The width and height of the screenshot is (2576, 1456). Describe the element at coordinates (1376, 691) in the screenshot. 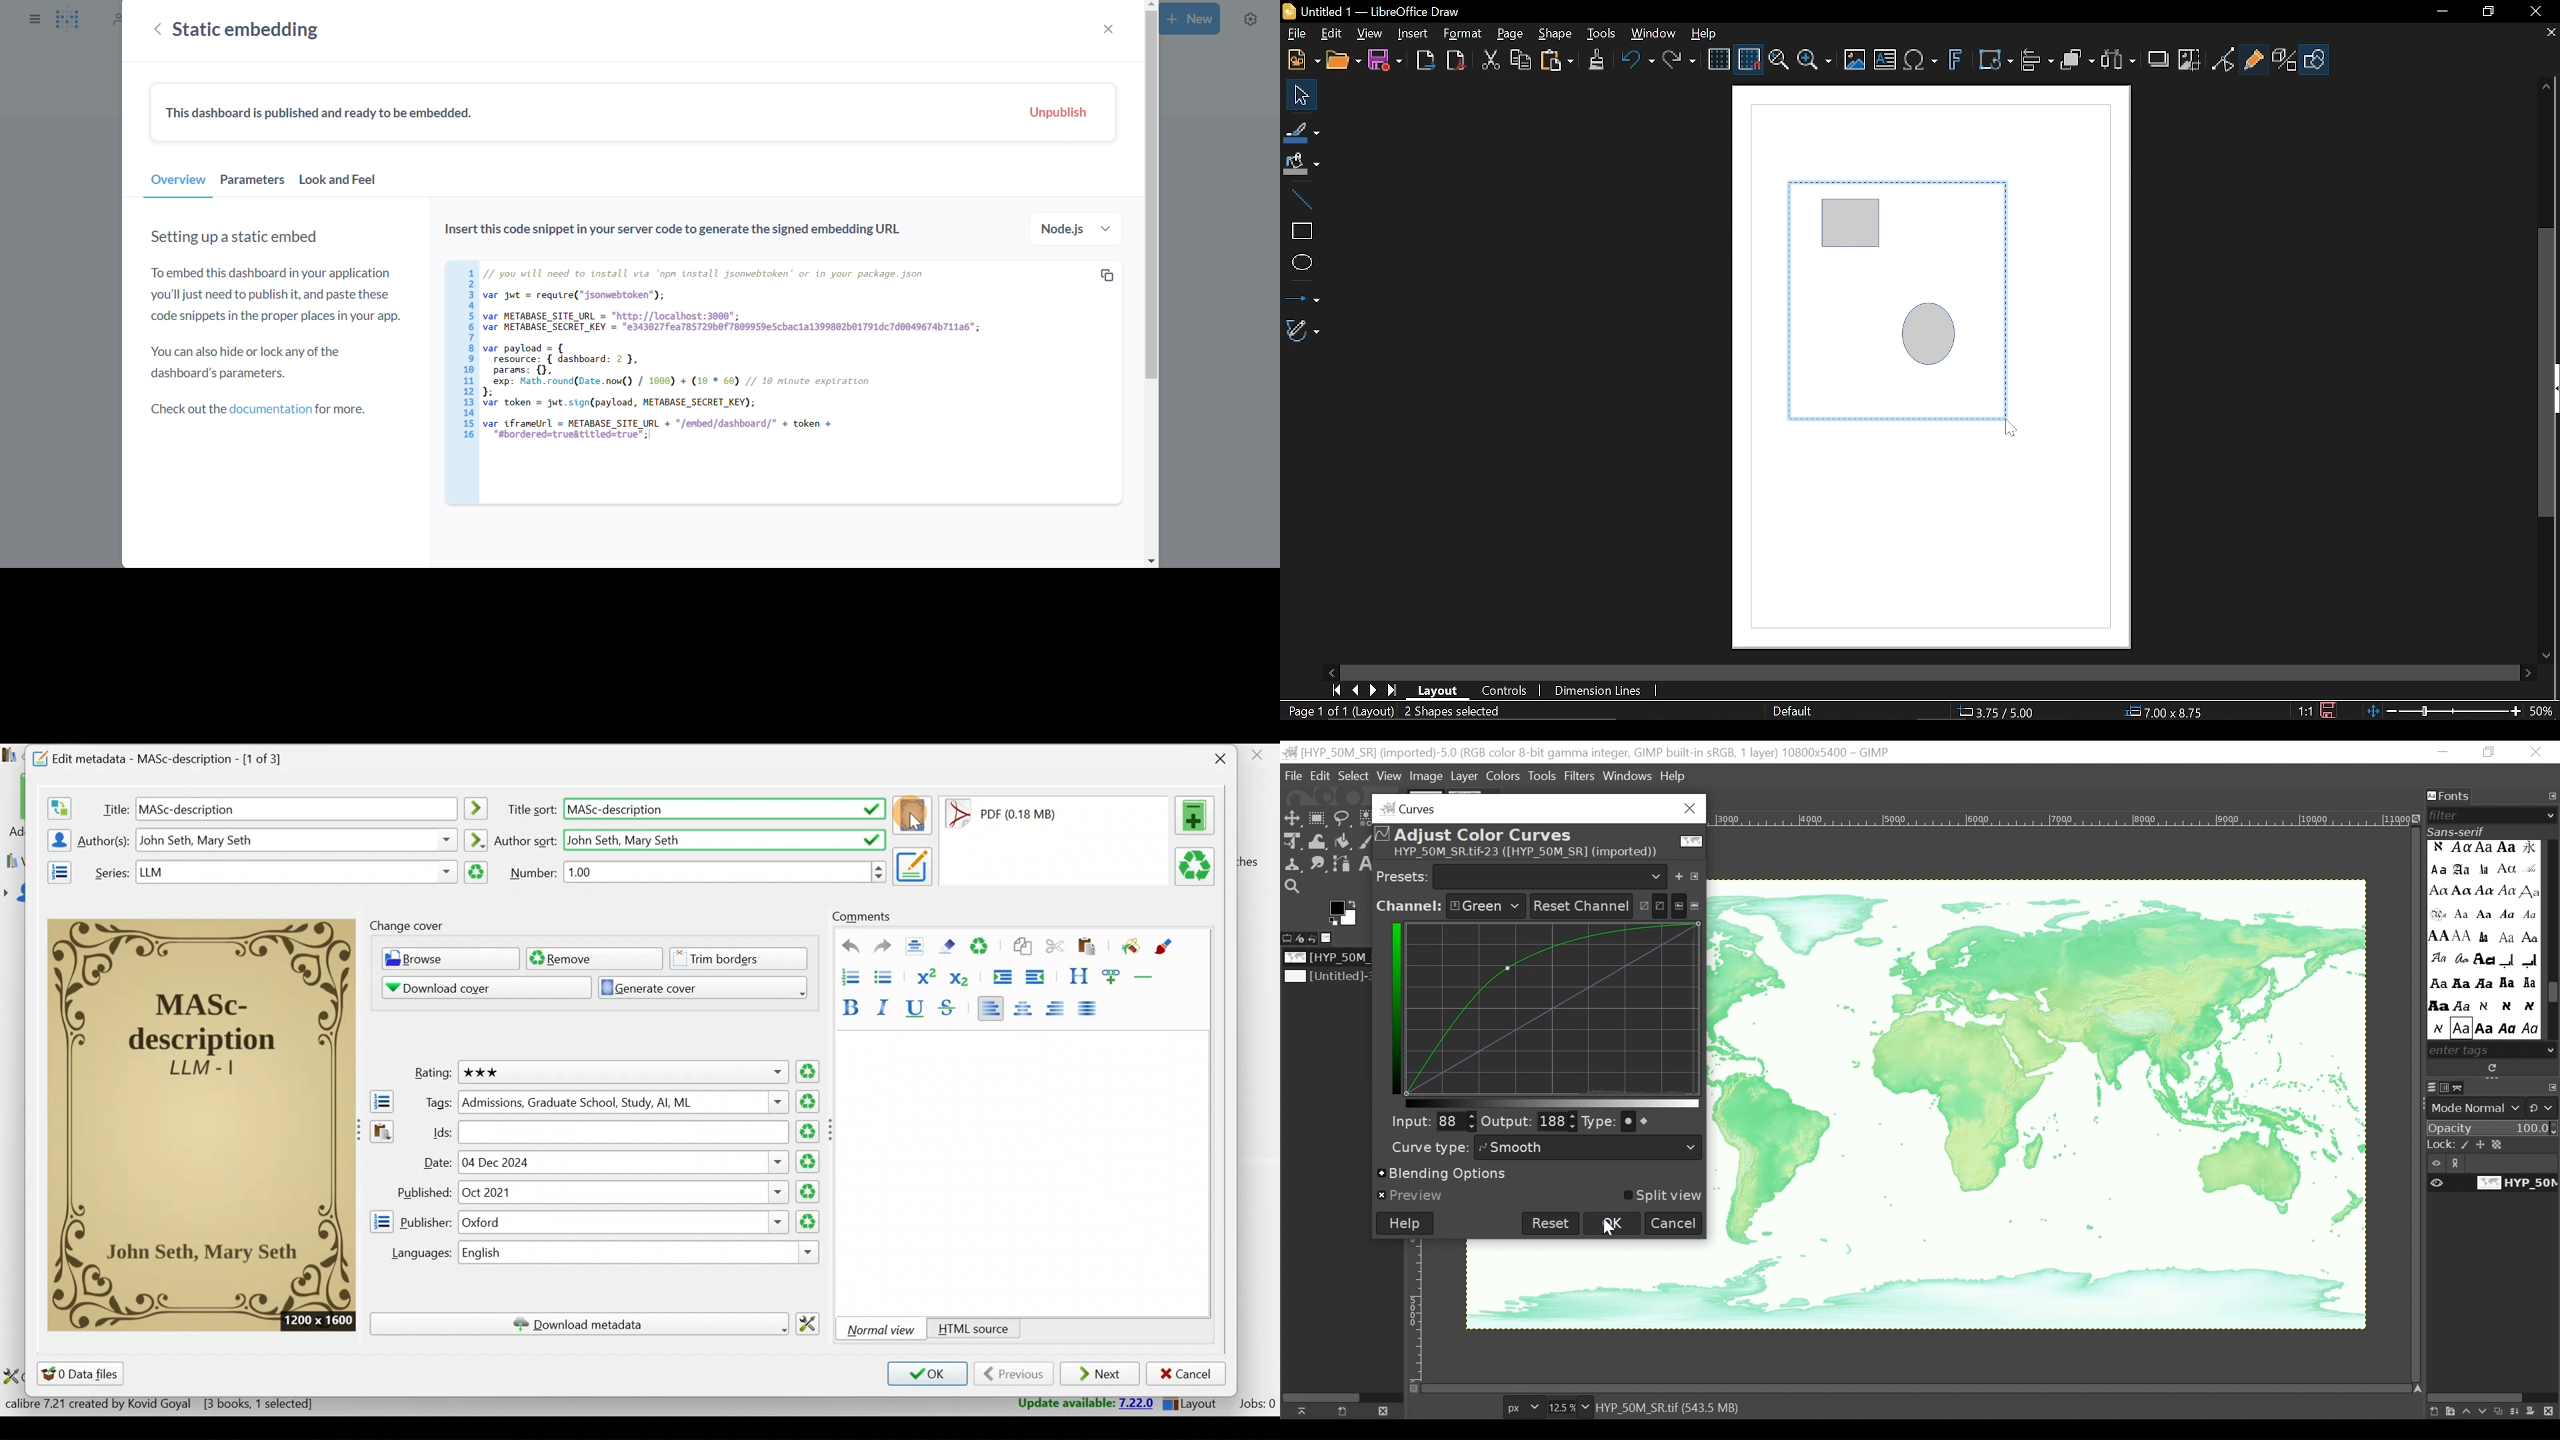

I see `Next page` at that location.